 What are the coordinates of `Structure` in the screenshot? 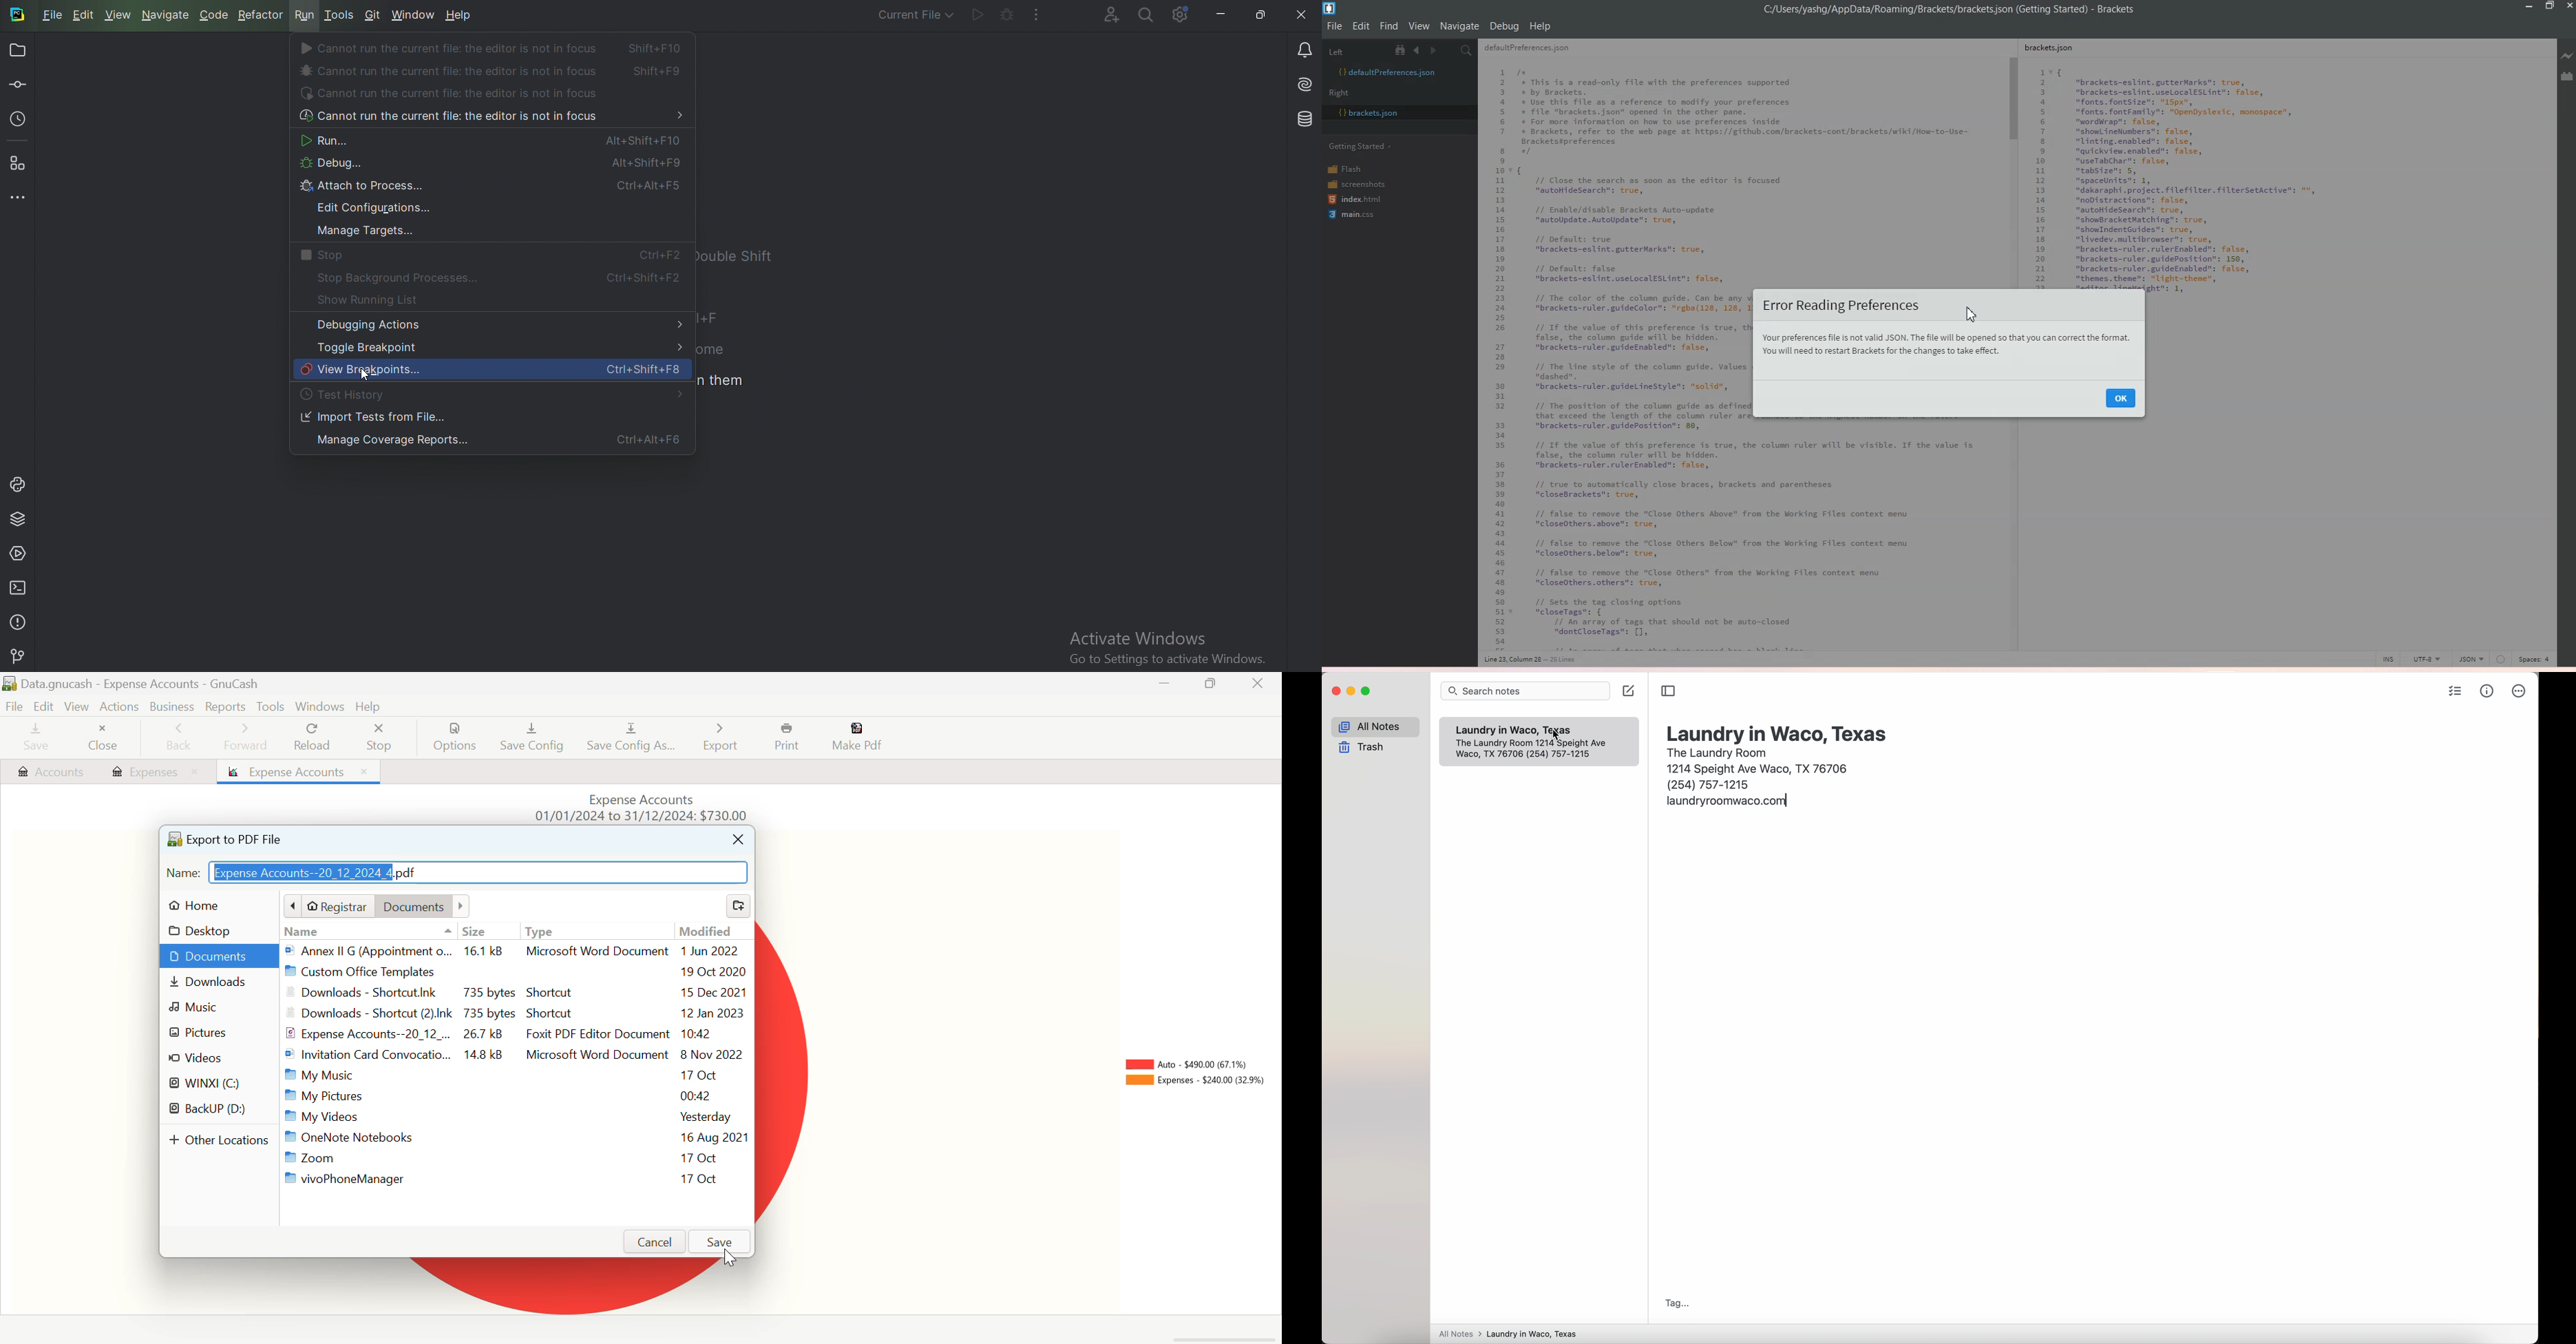 It's located at (19, 165).